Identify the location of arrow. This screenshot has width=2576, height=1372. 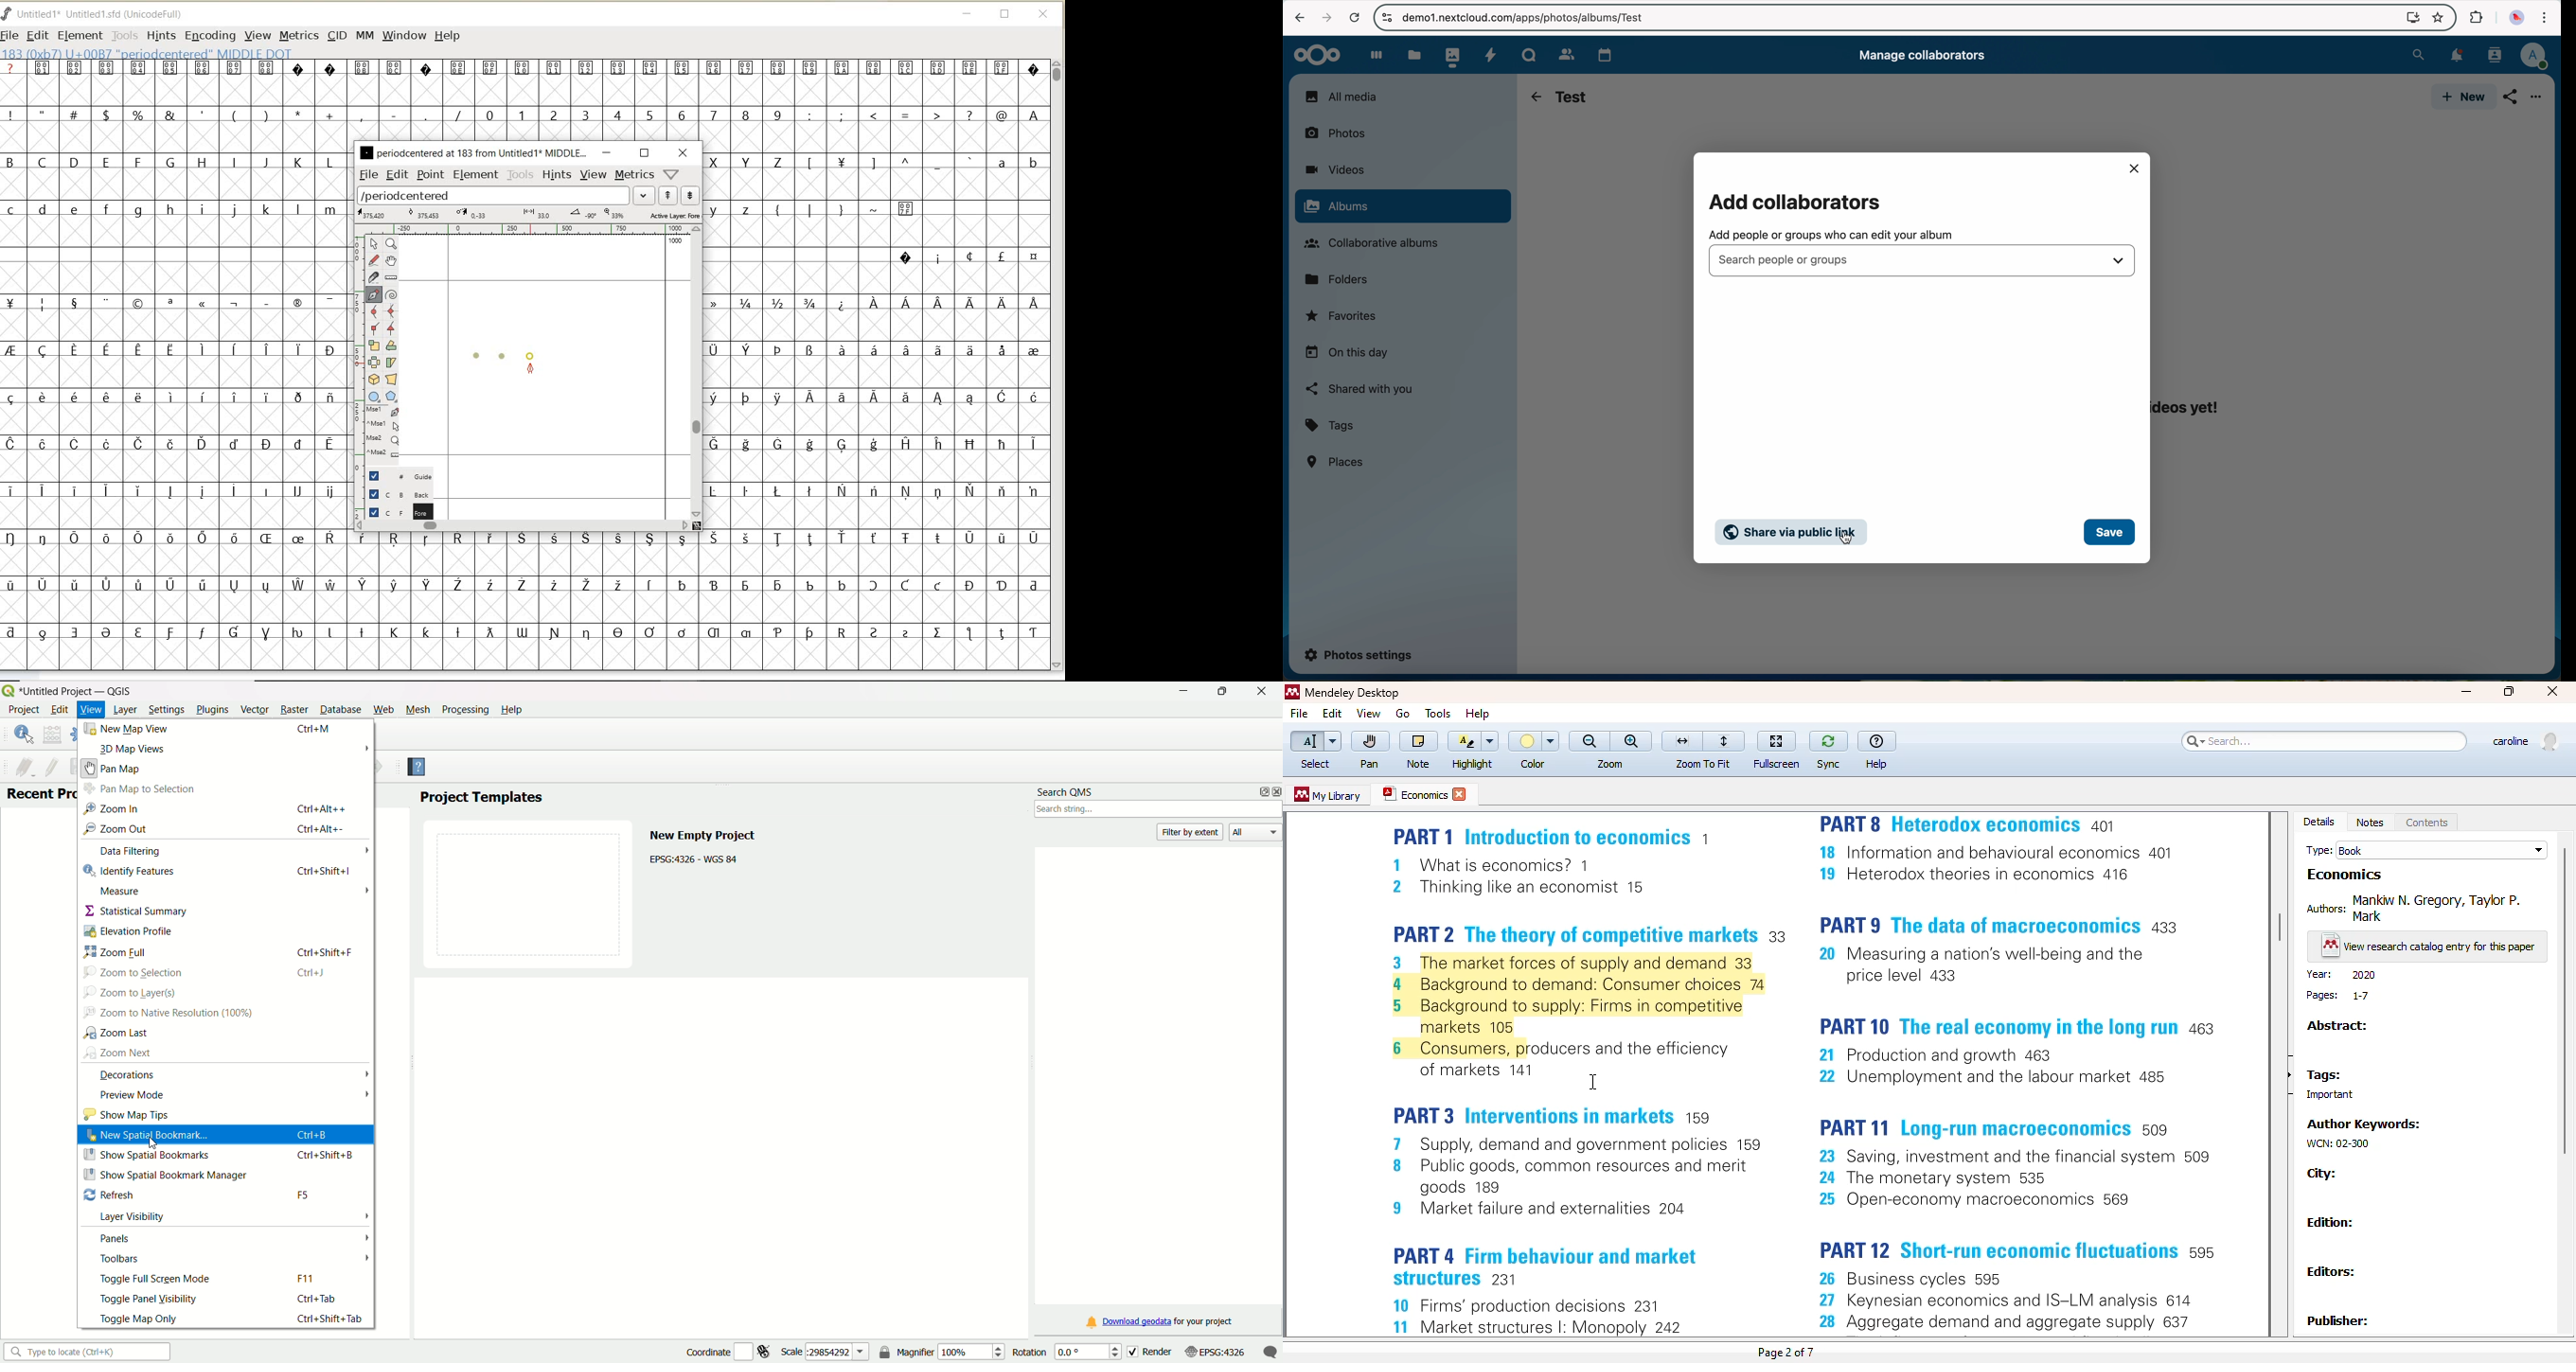
(366, 1072).